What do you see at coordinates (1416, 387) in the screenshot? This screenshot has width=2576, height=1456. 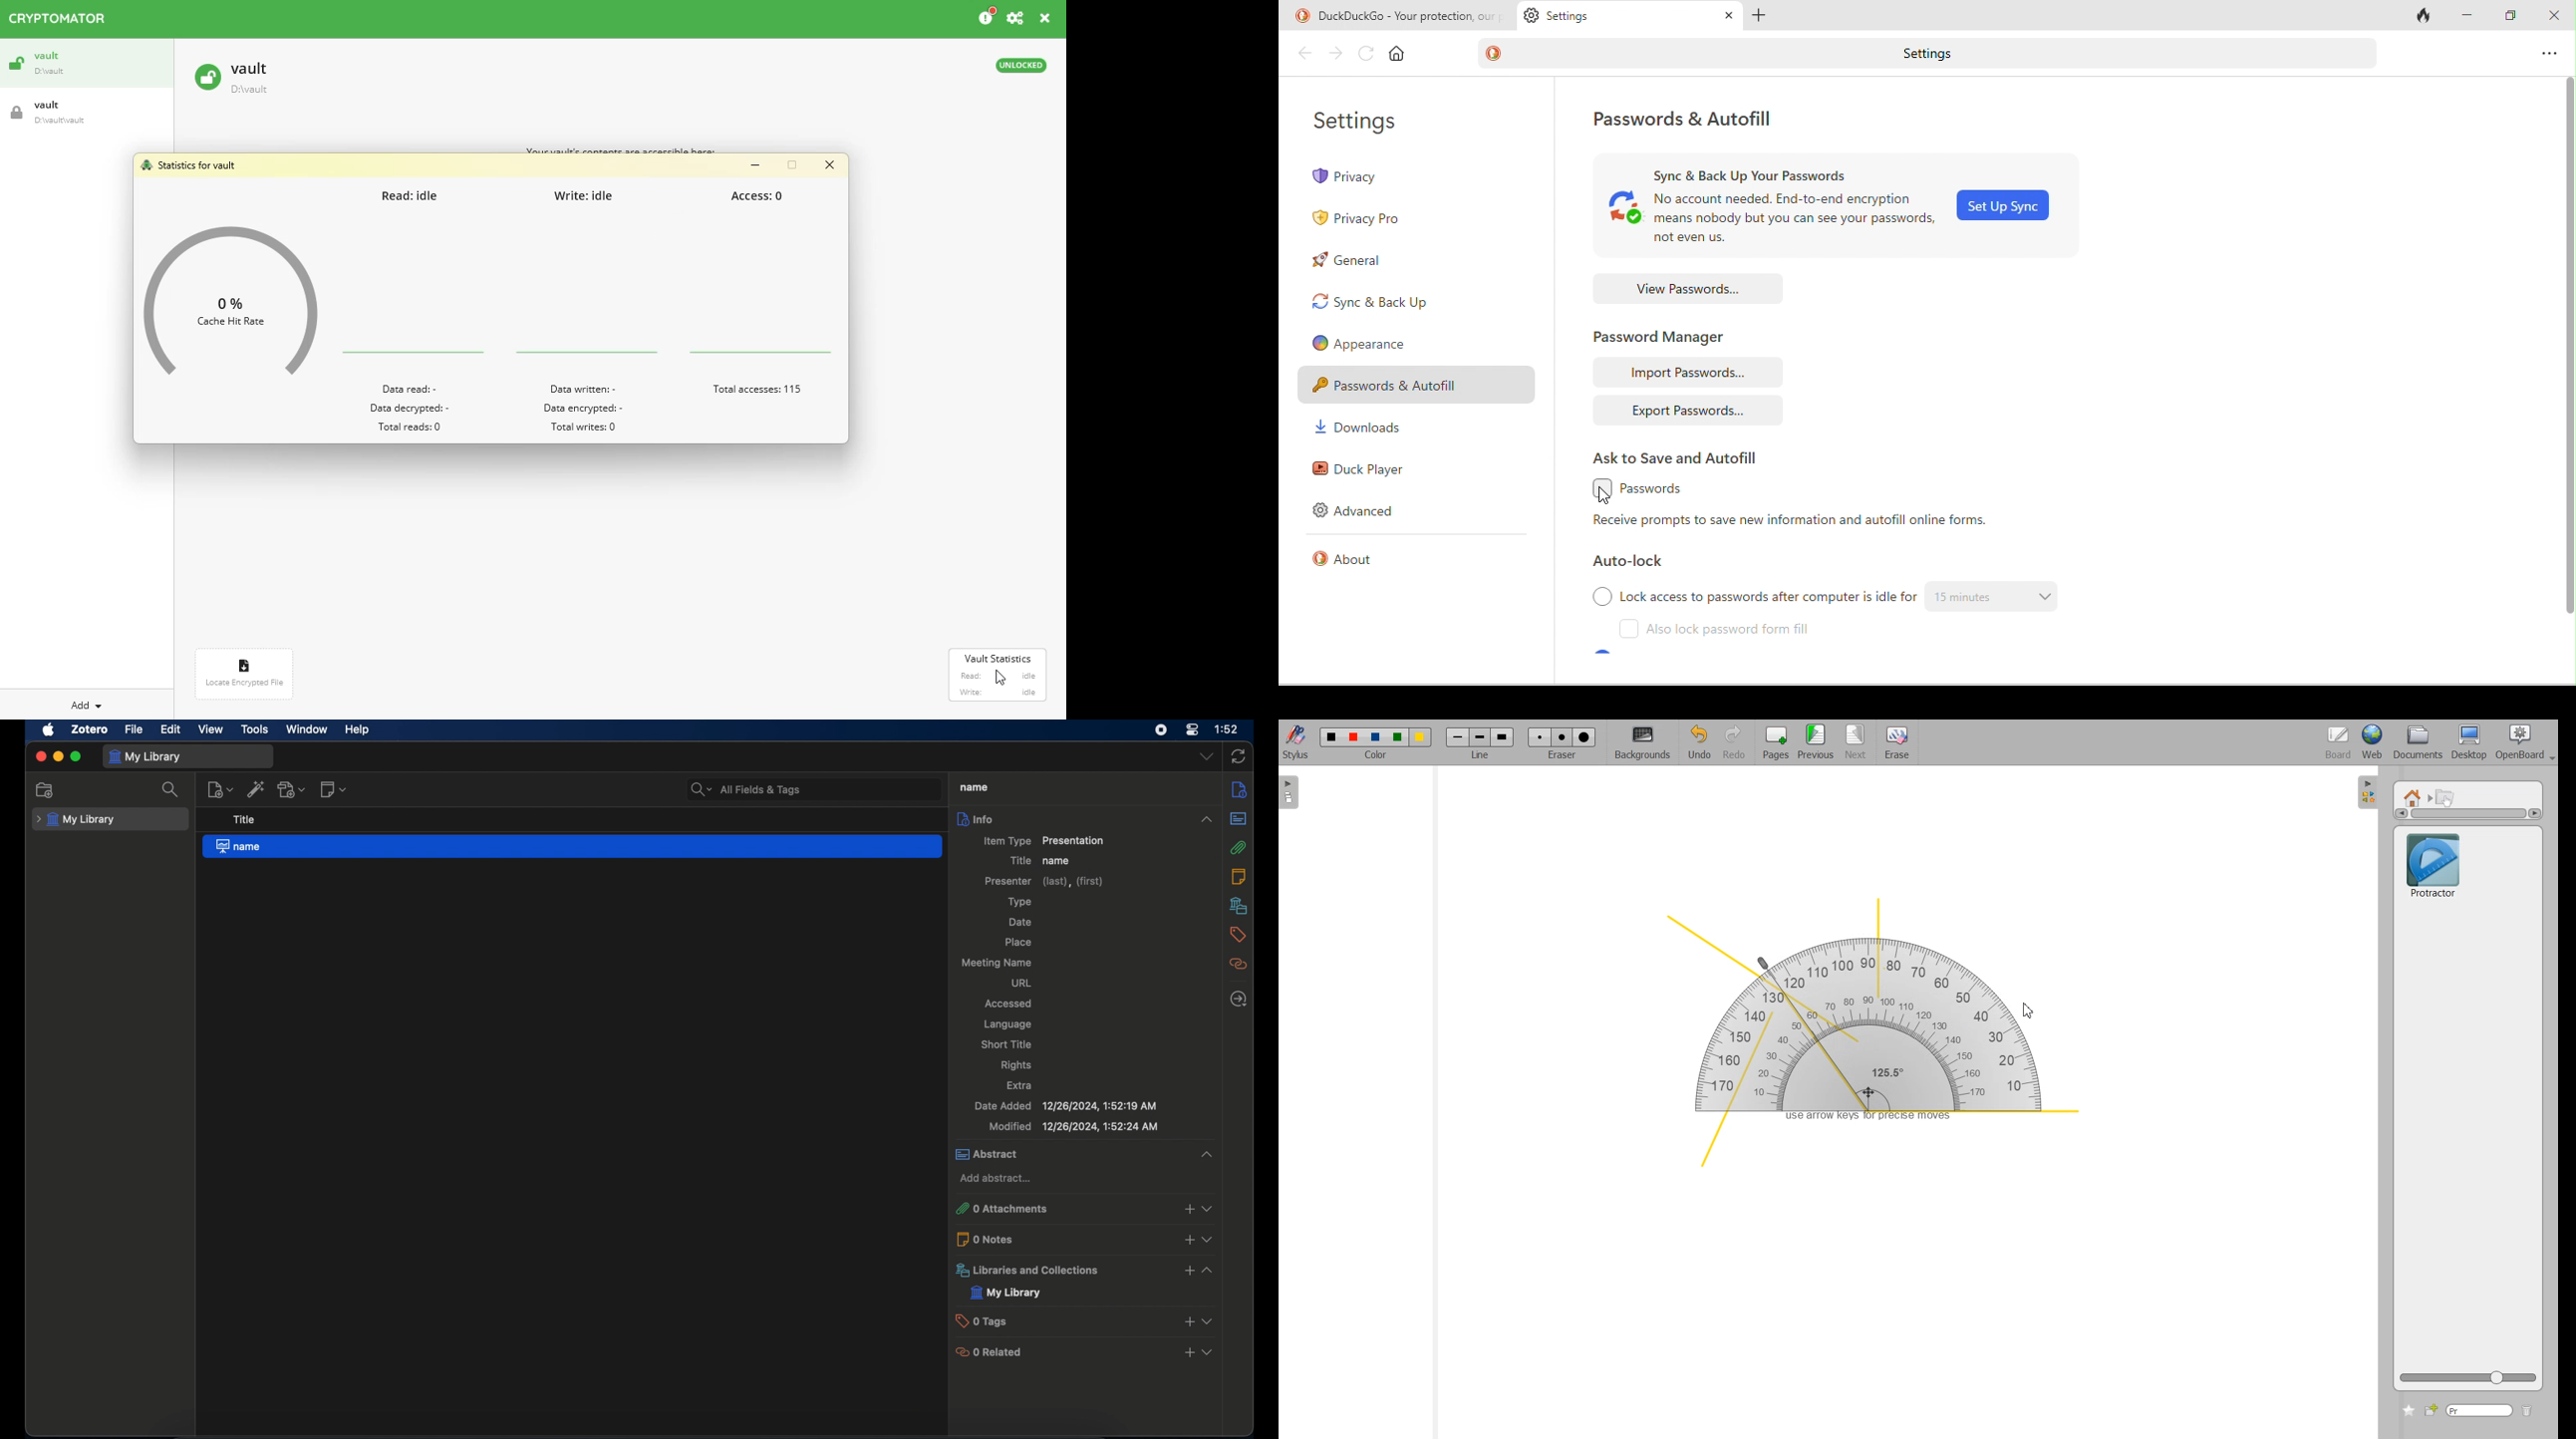 I see `Password & Autofill` at bounding box center [1416, 387].